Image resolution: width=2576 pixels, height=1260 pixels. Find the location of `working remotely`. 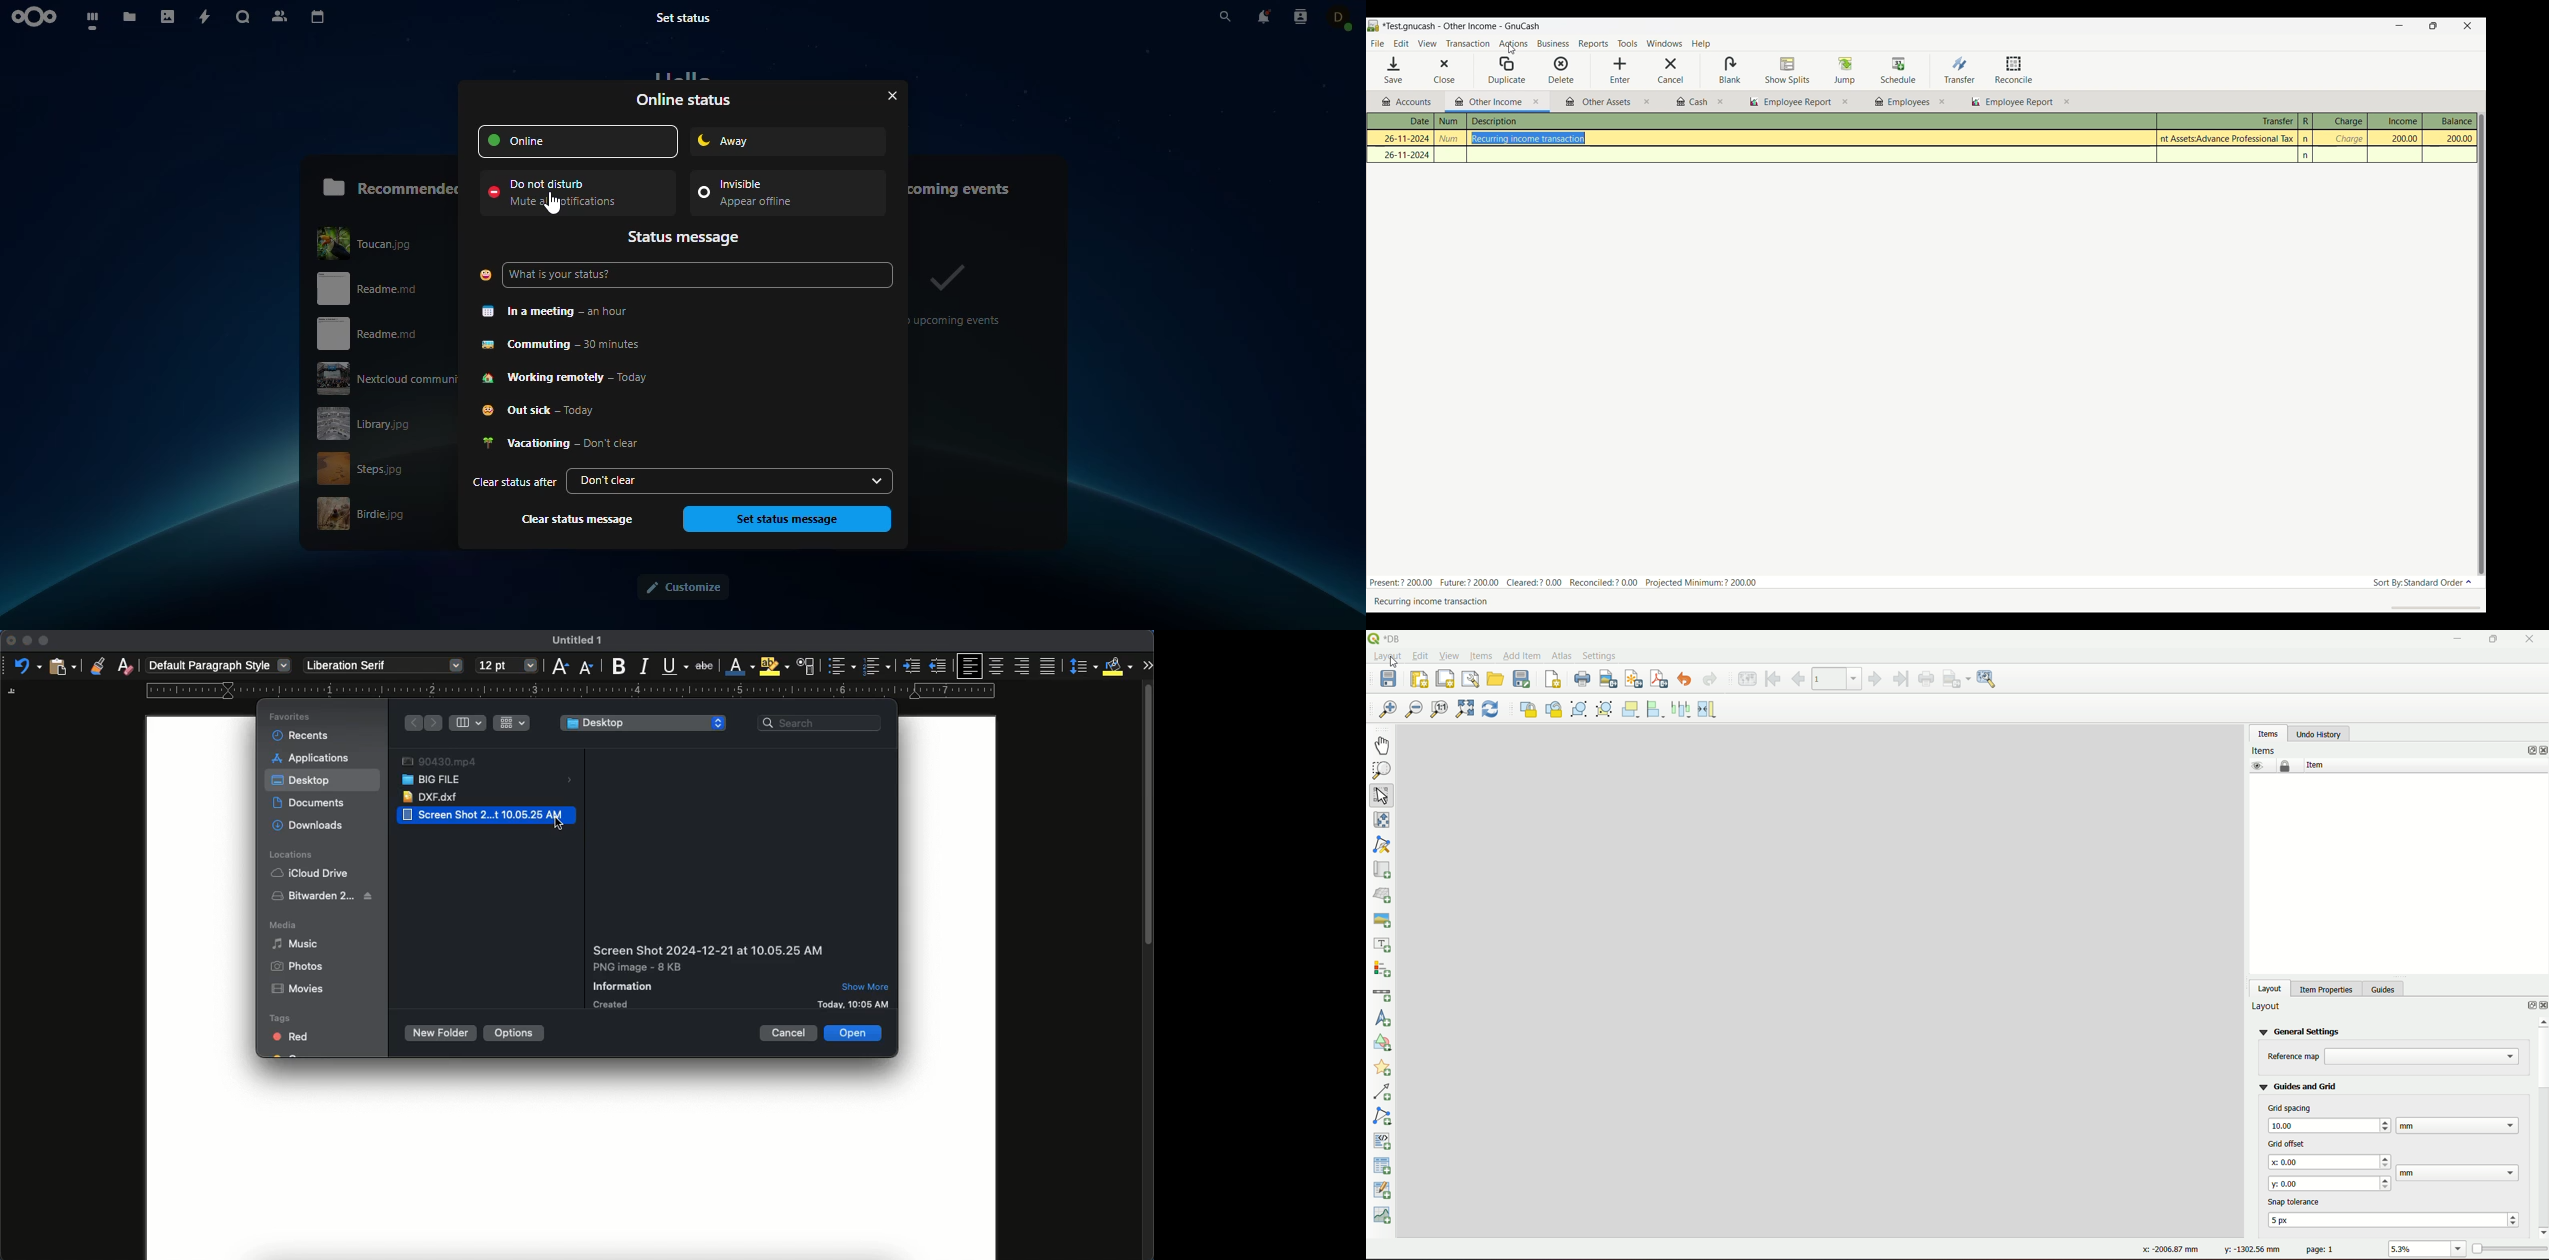

working remotely is located at coordinates (575, 378).